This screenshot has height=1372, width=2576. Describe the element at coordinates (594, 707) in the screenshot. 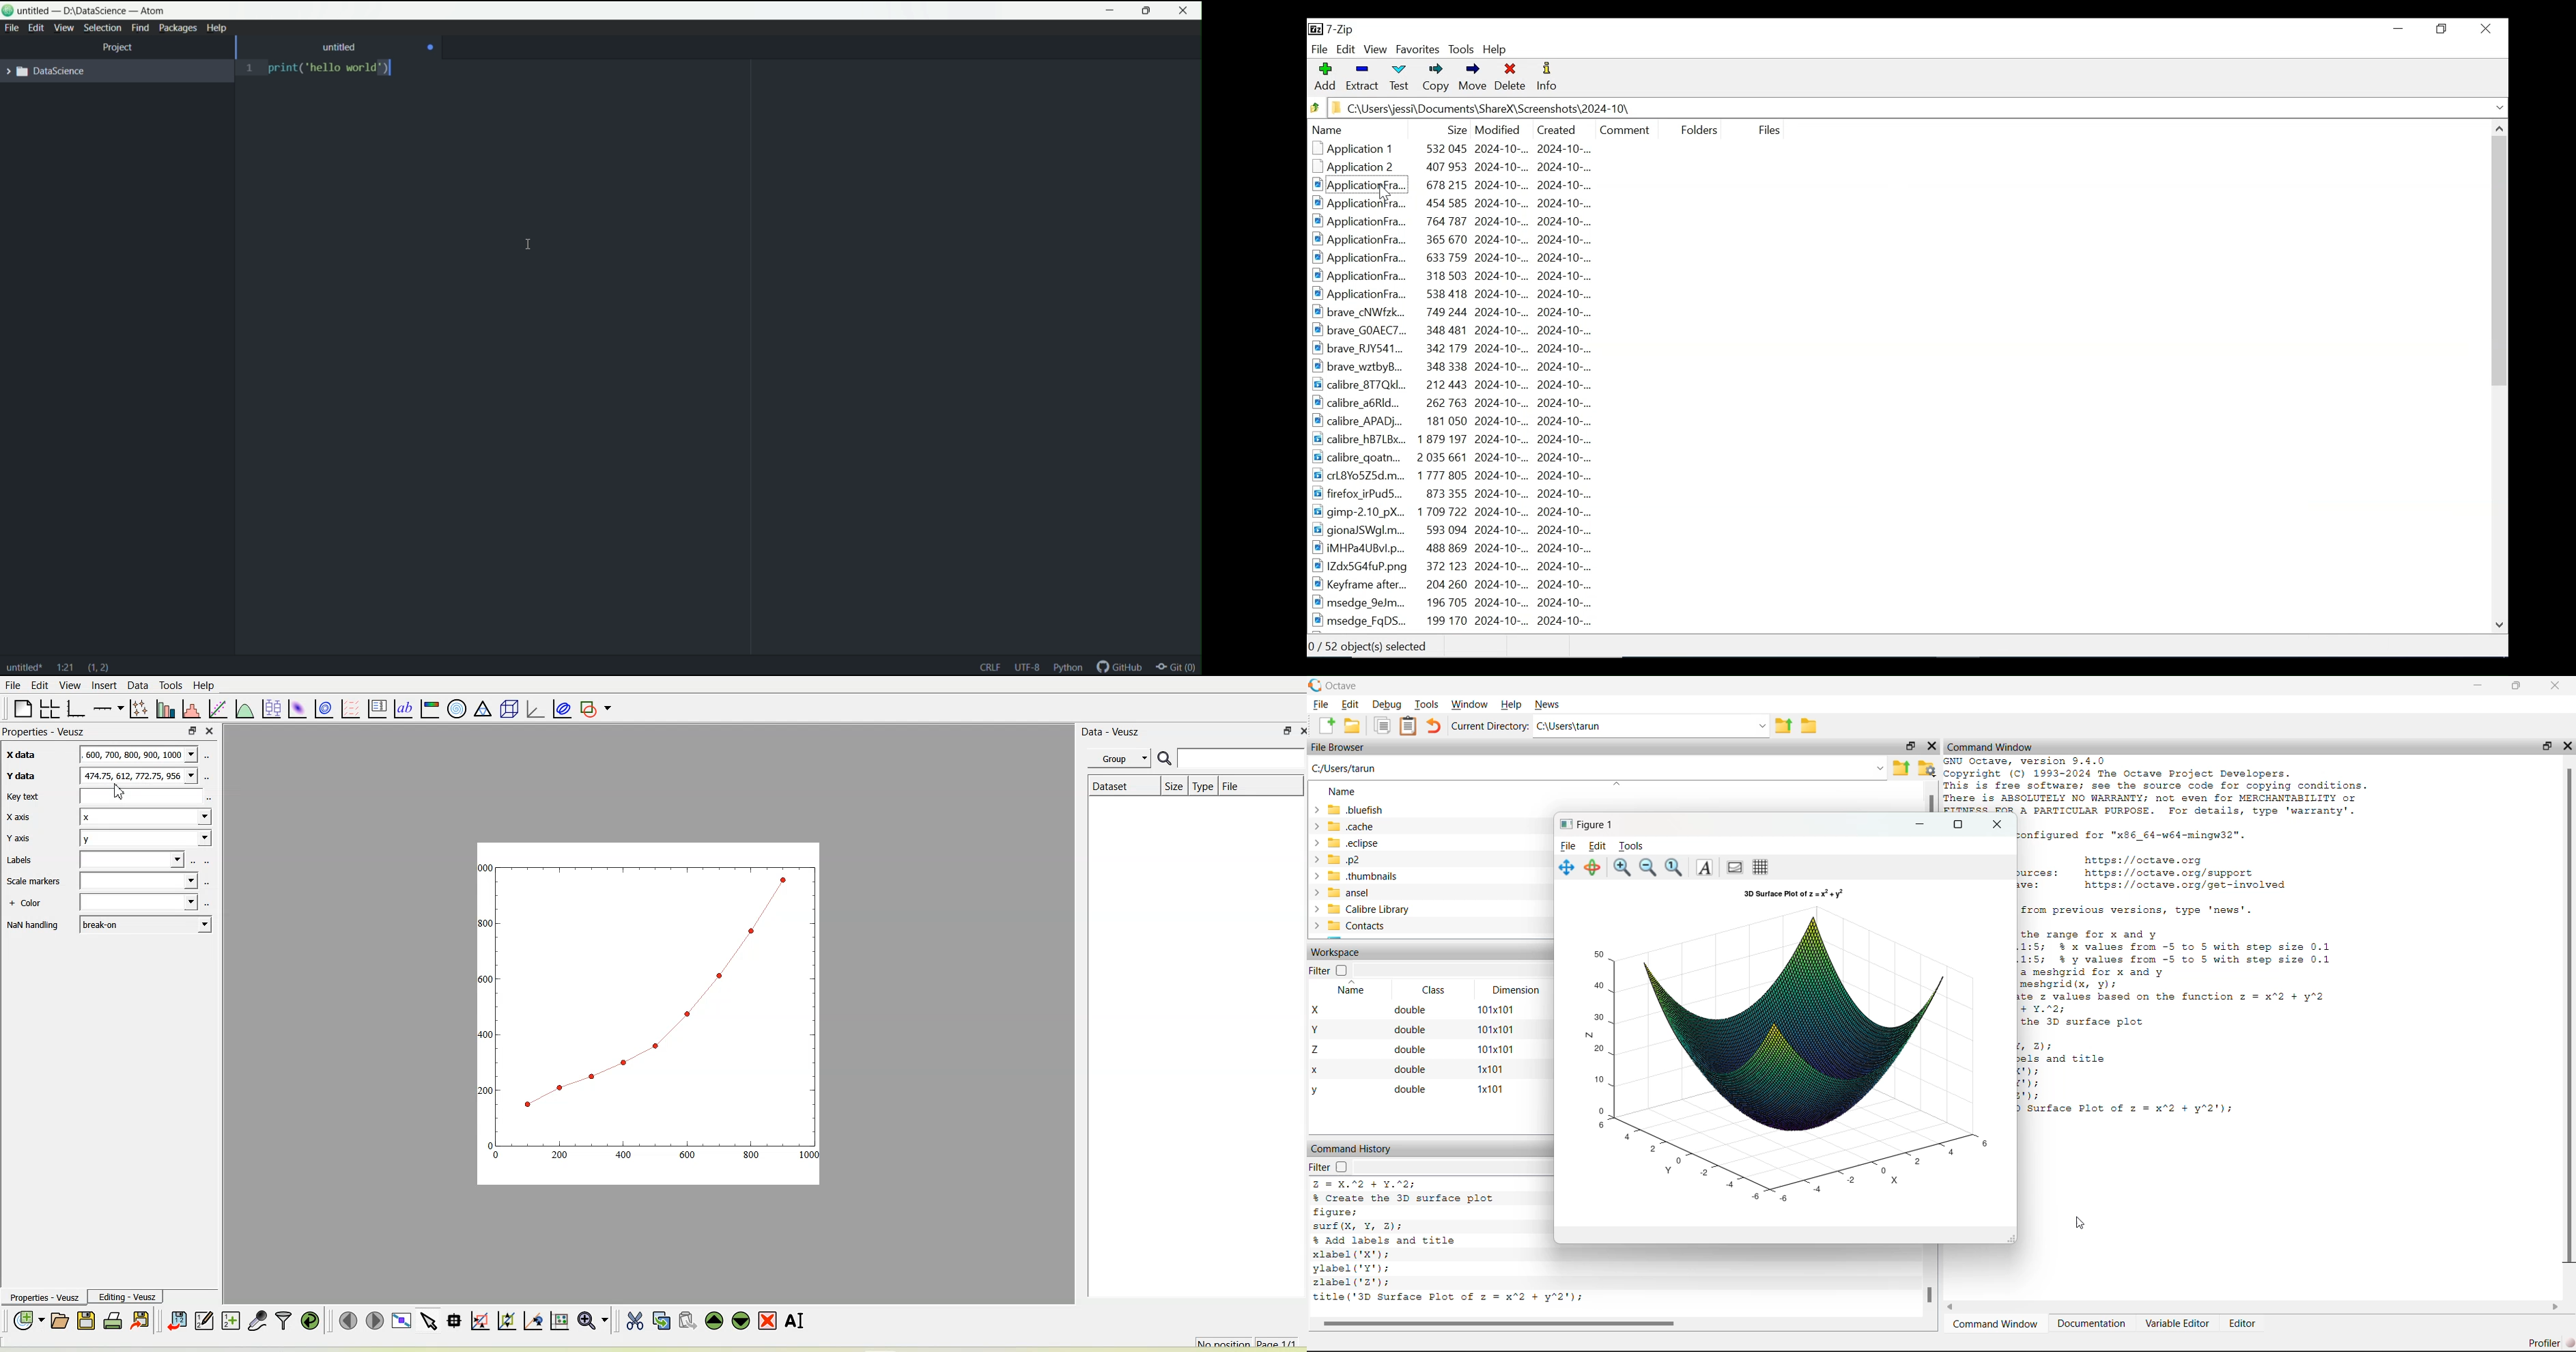

I see `Add a shape to the plot` at that location.